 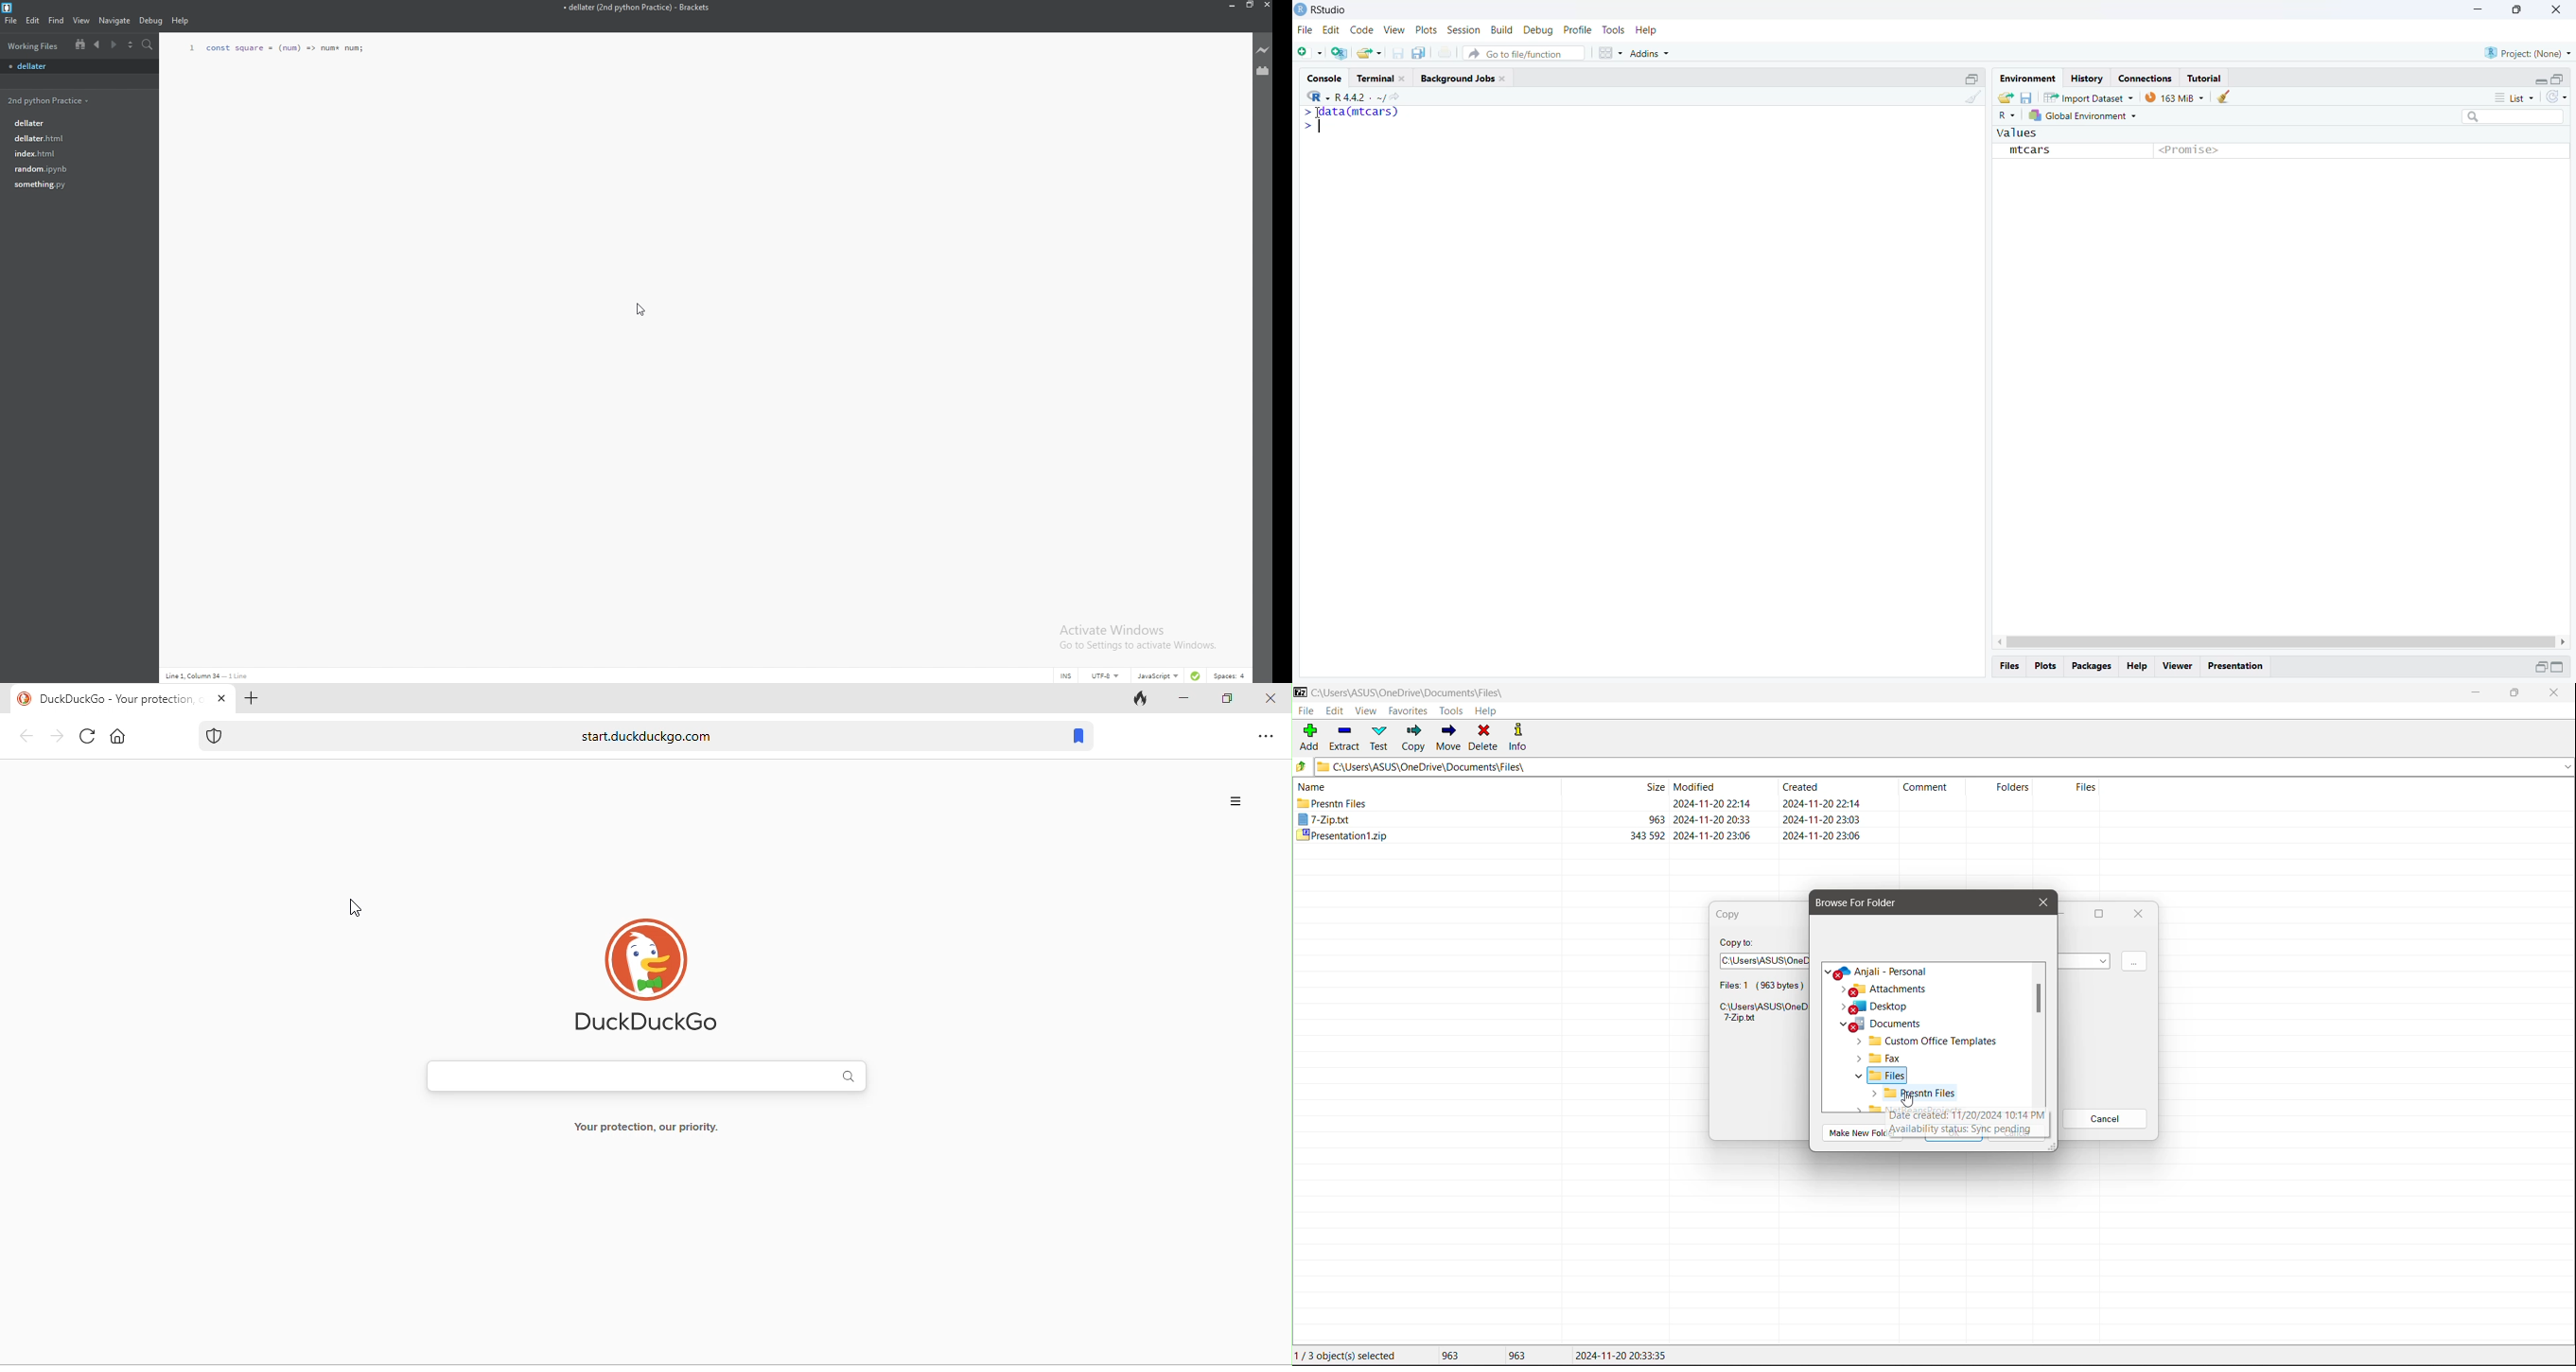 I want to click on plots, so click(x=2048, y=666).